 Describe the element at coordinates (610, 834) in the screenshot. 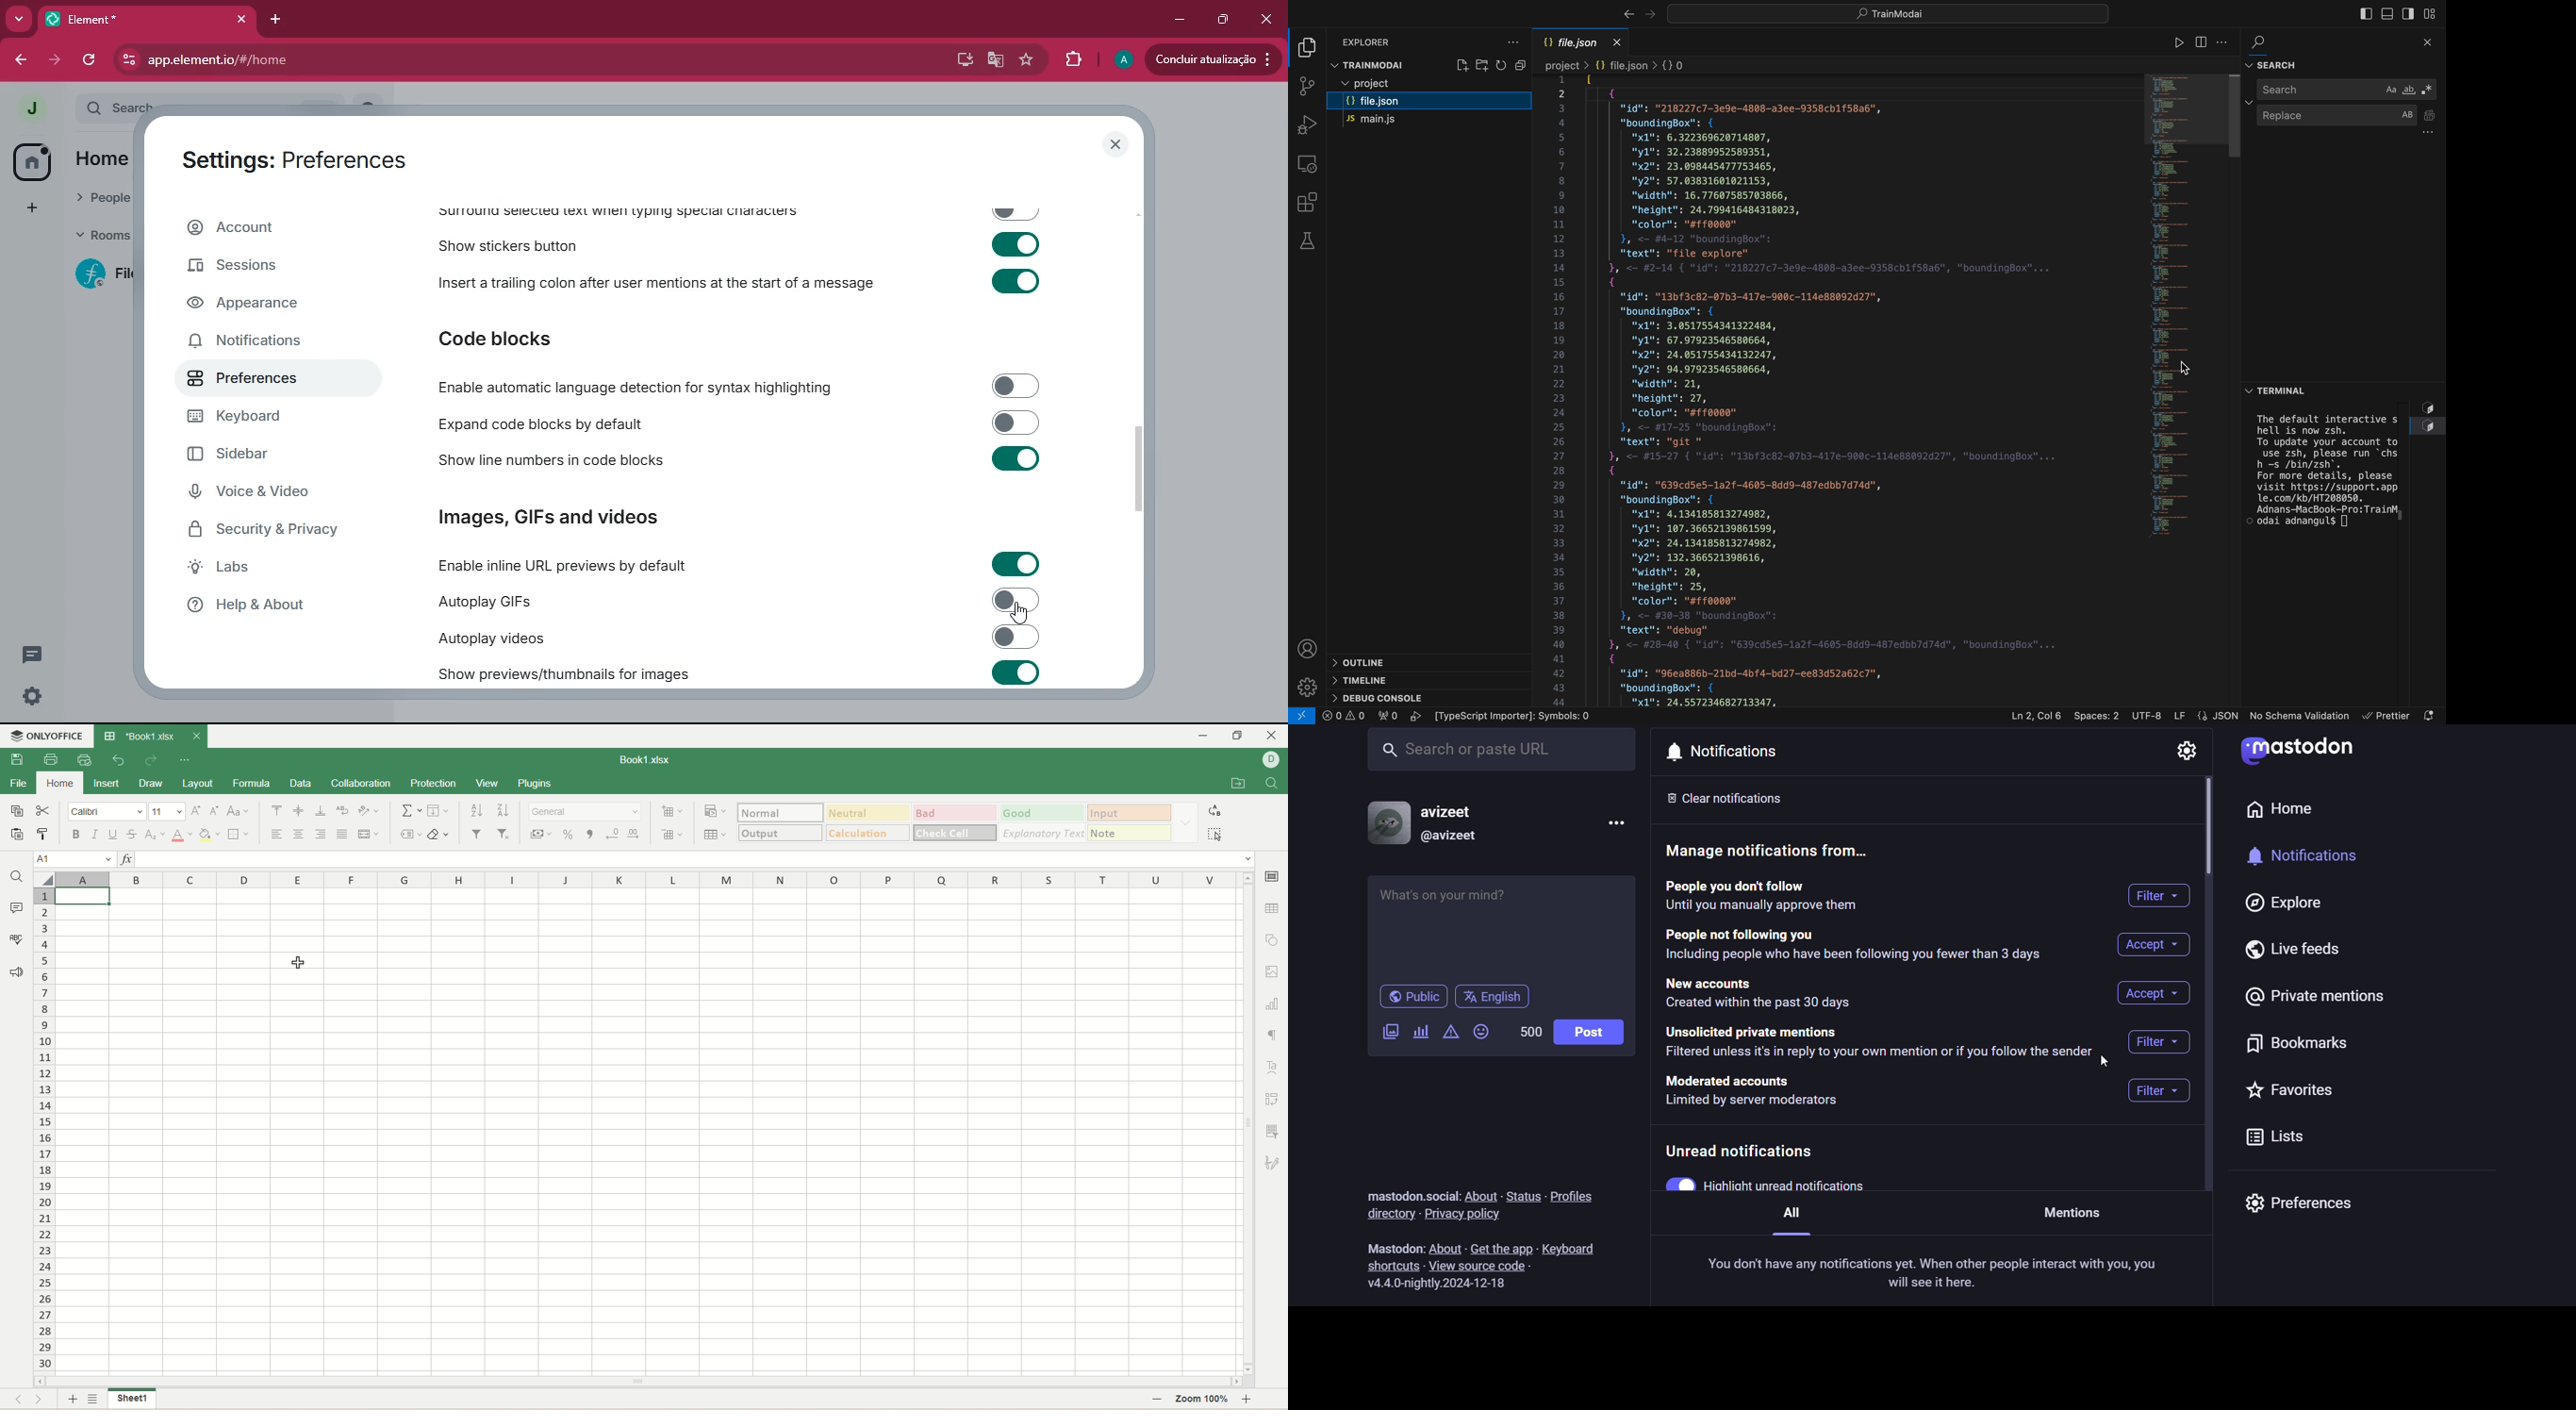

I see `decrease decimal` at that location.